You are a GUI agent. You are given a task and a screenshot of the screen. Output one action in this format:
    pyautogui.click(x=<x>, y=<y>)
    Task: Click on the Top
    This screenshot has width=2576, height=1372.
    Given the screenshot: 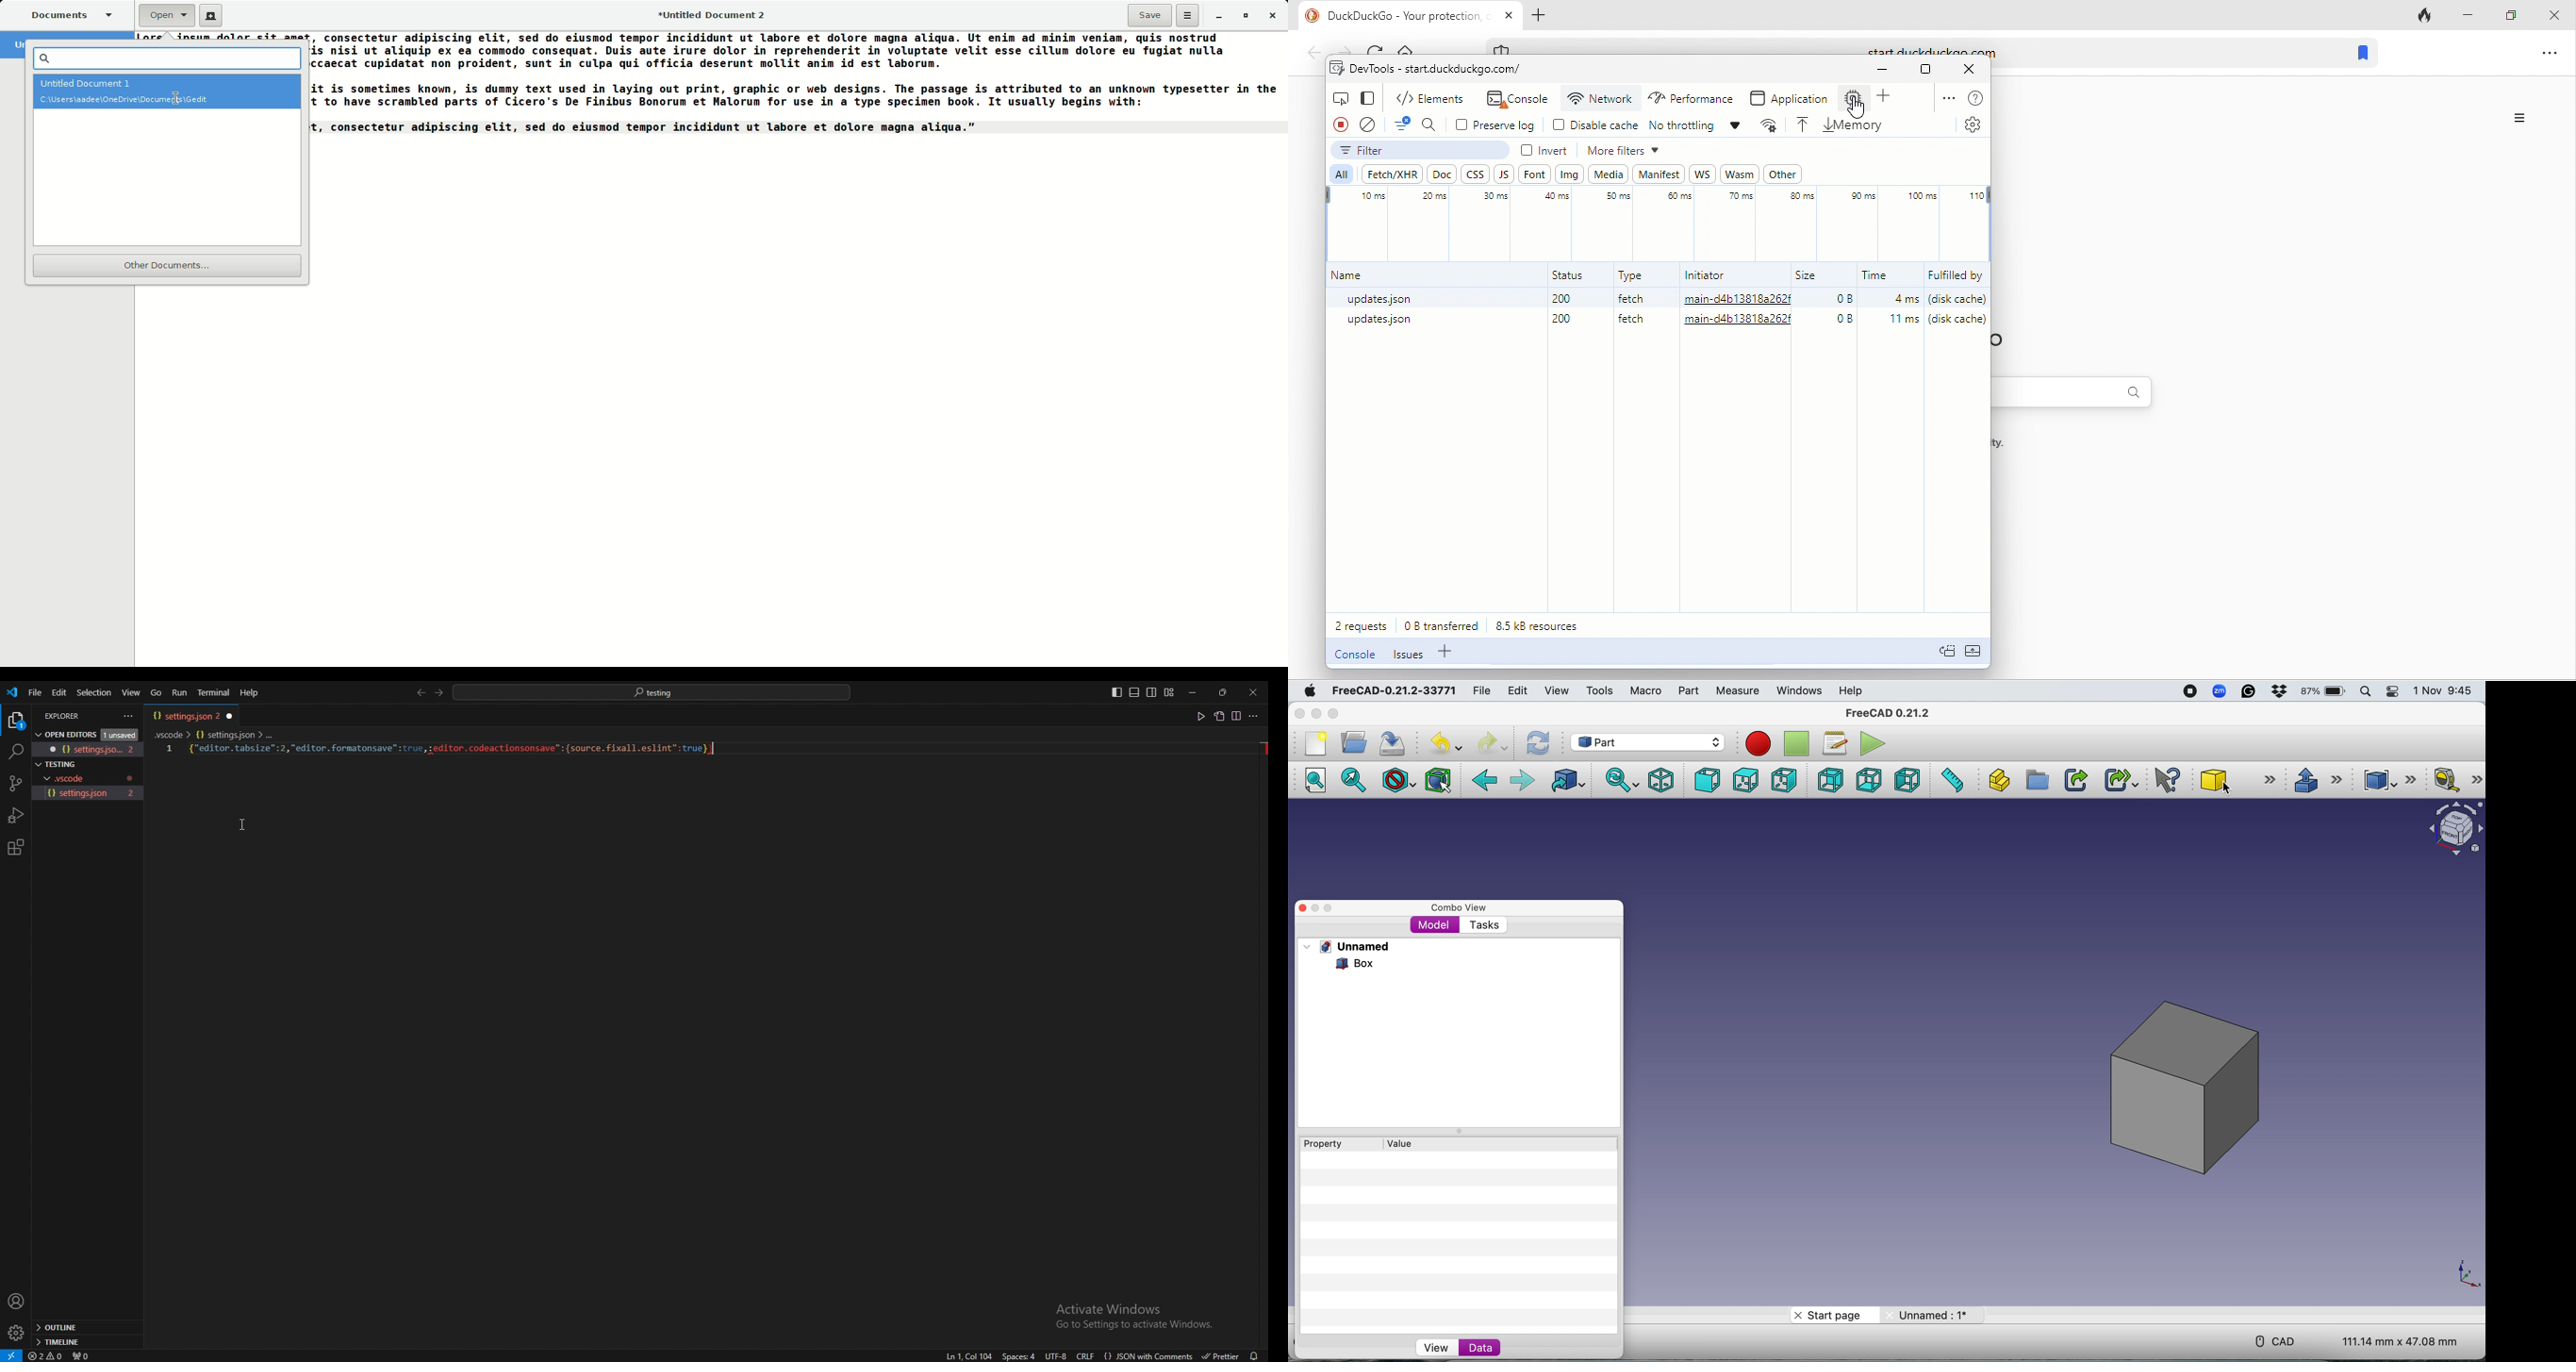 What is the action you would take?
    pyautogui.click(x=1745, y=781)
    